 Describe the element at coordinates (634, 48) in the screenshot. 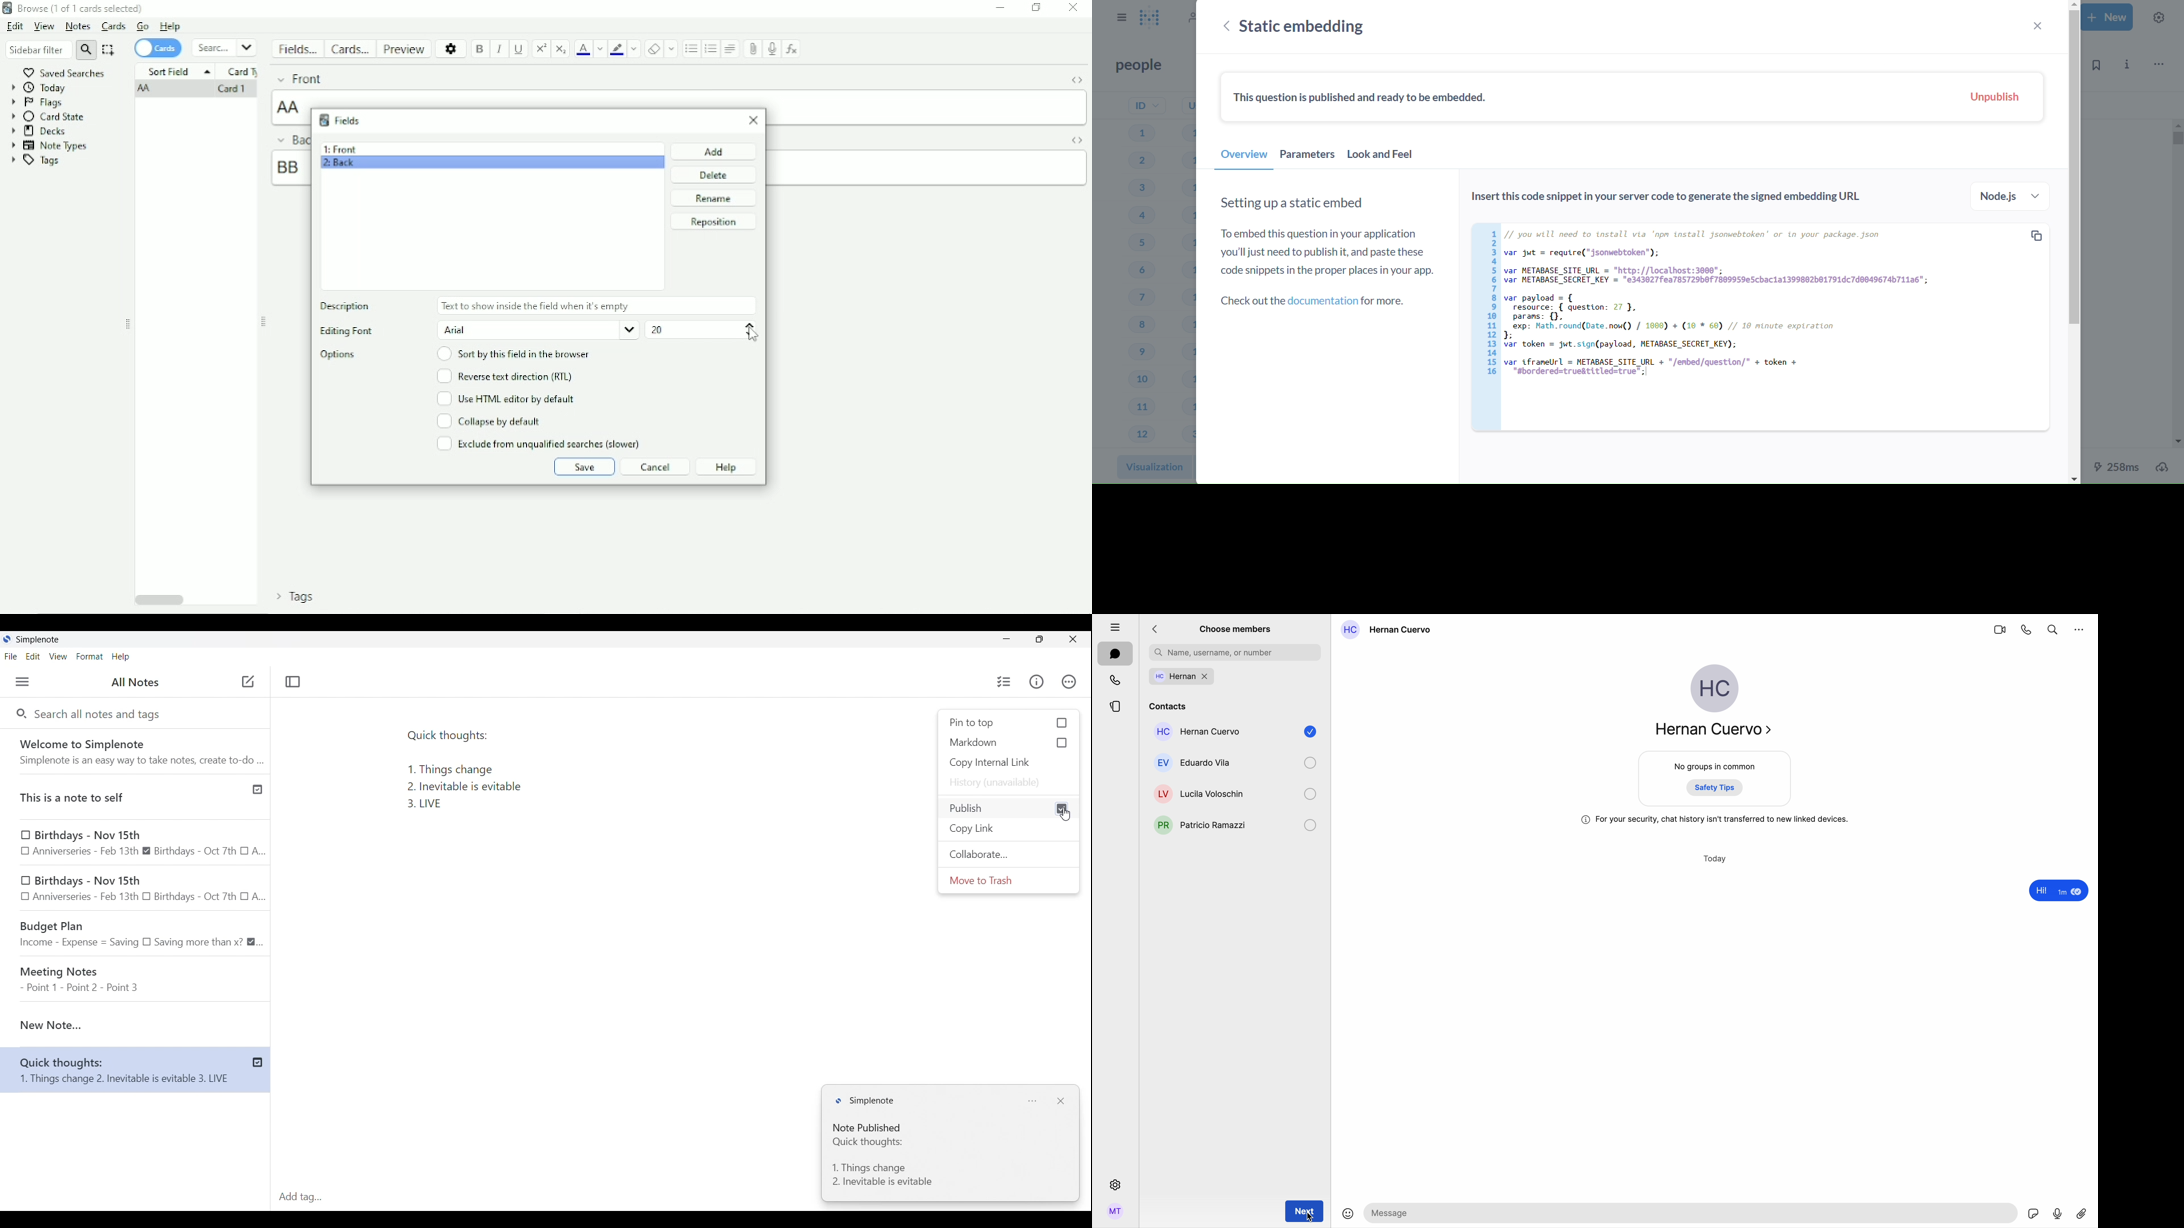

I see `Change color` at that location.